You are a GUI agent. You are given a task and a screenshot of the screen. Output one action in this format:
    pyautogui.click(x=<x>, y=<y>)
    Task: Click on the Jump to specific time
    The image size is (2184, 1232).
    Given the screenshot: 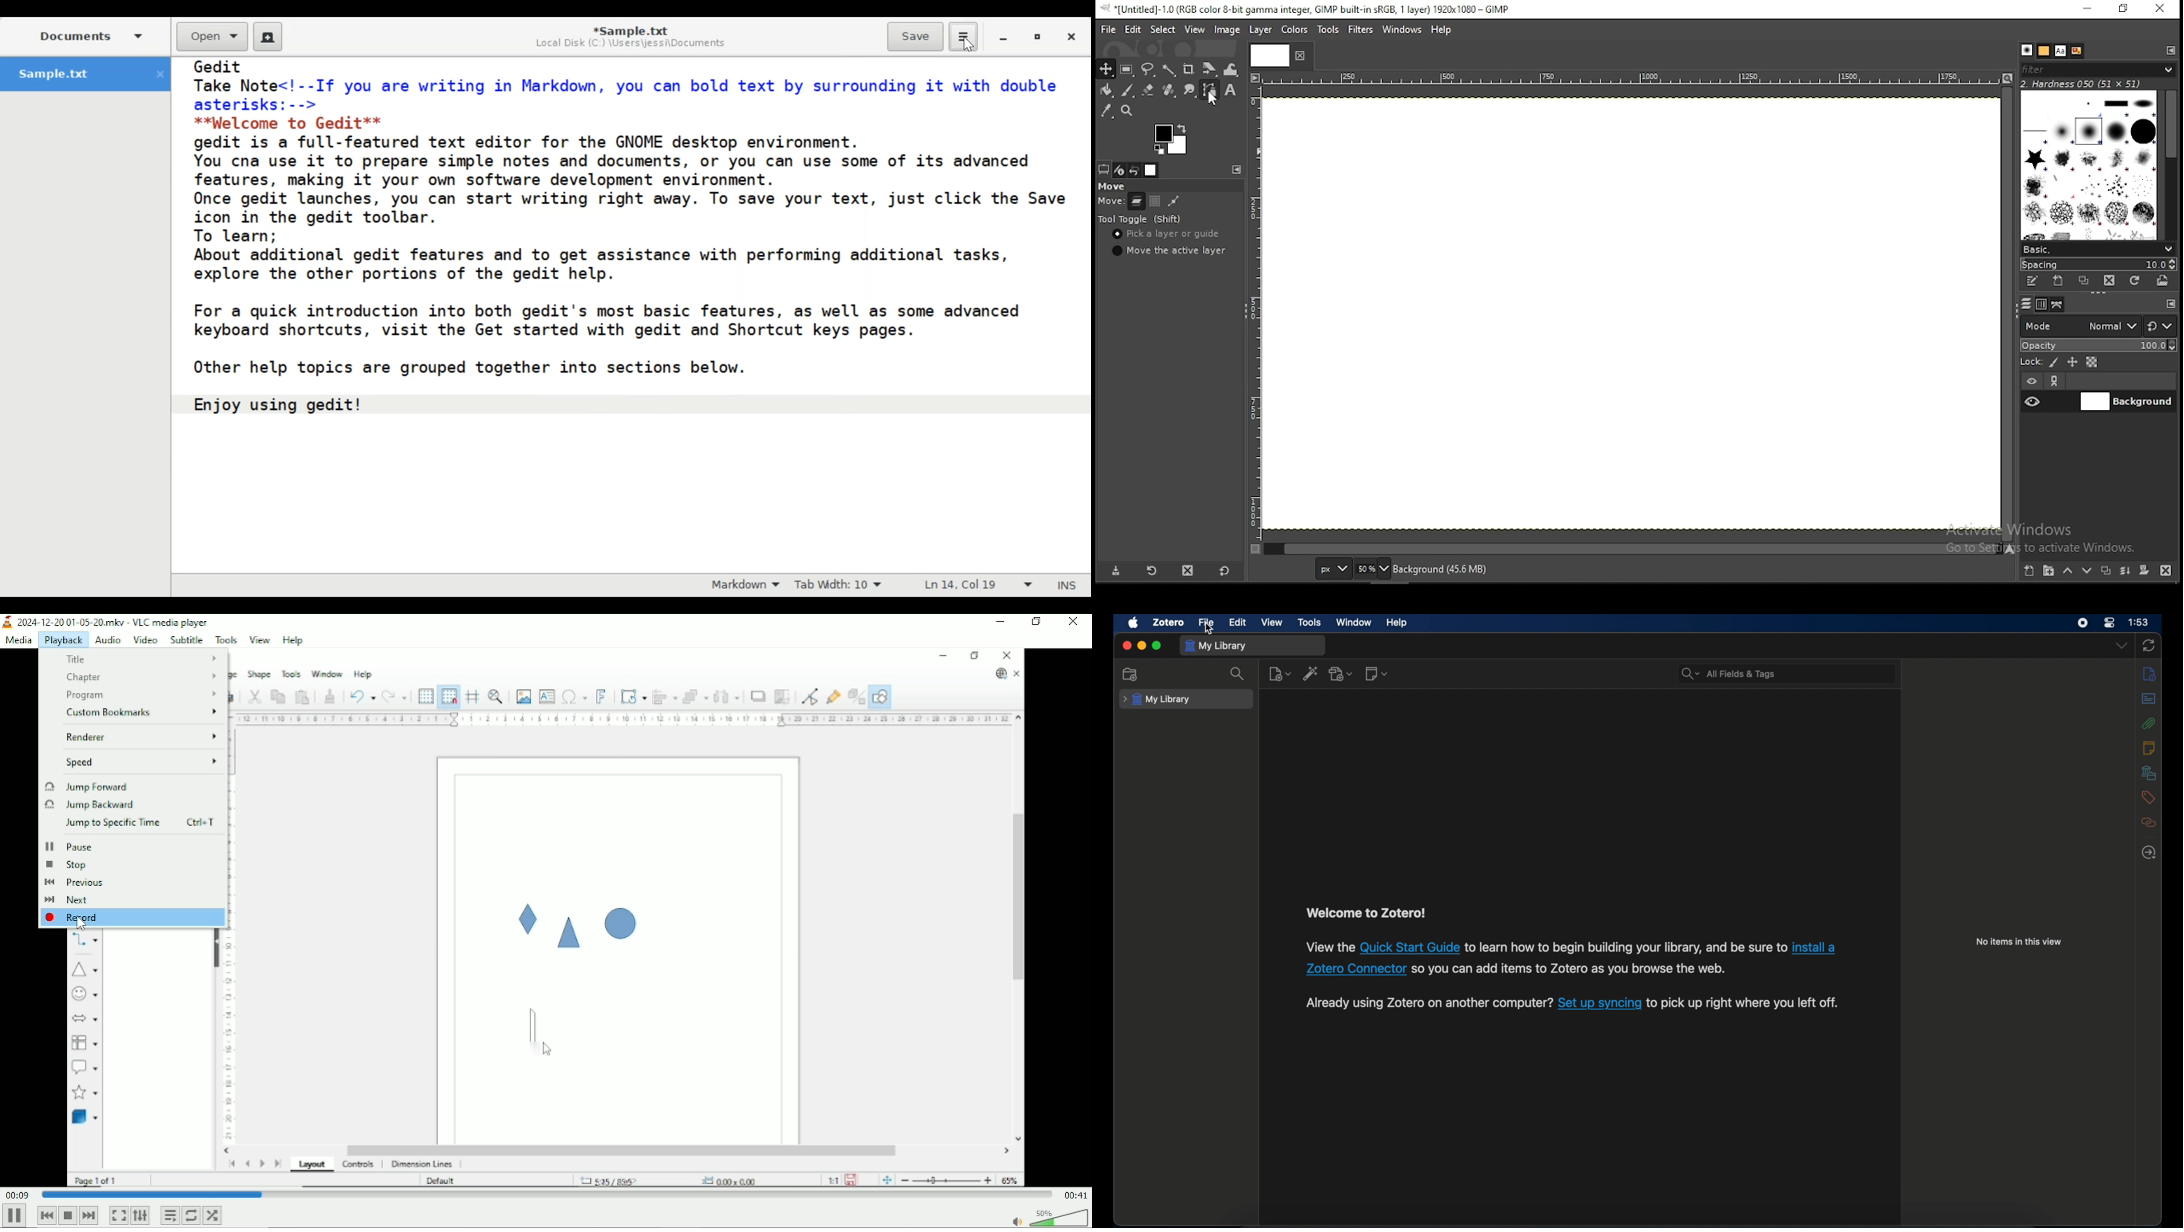 What is the action you would take?
    pyautogui.click(x=141, y=822)
    